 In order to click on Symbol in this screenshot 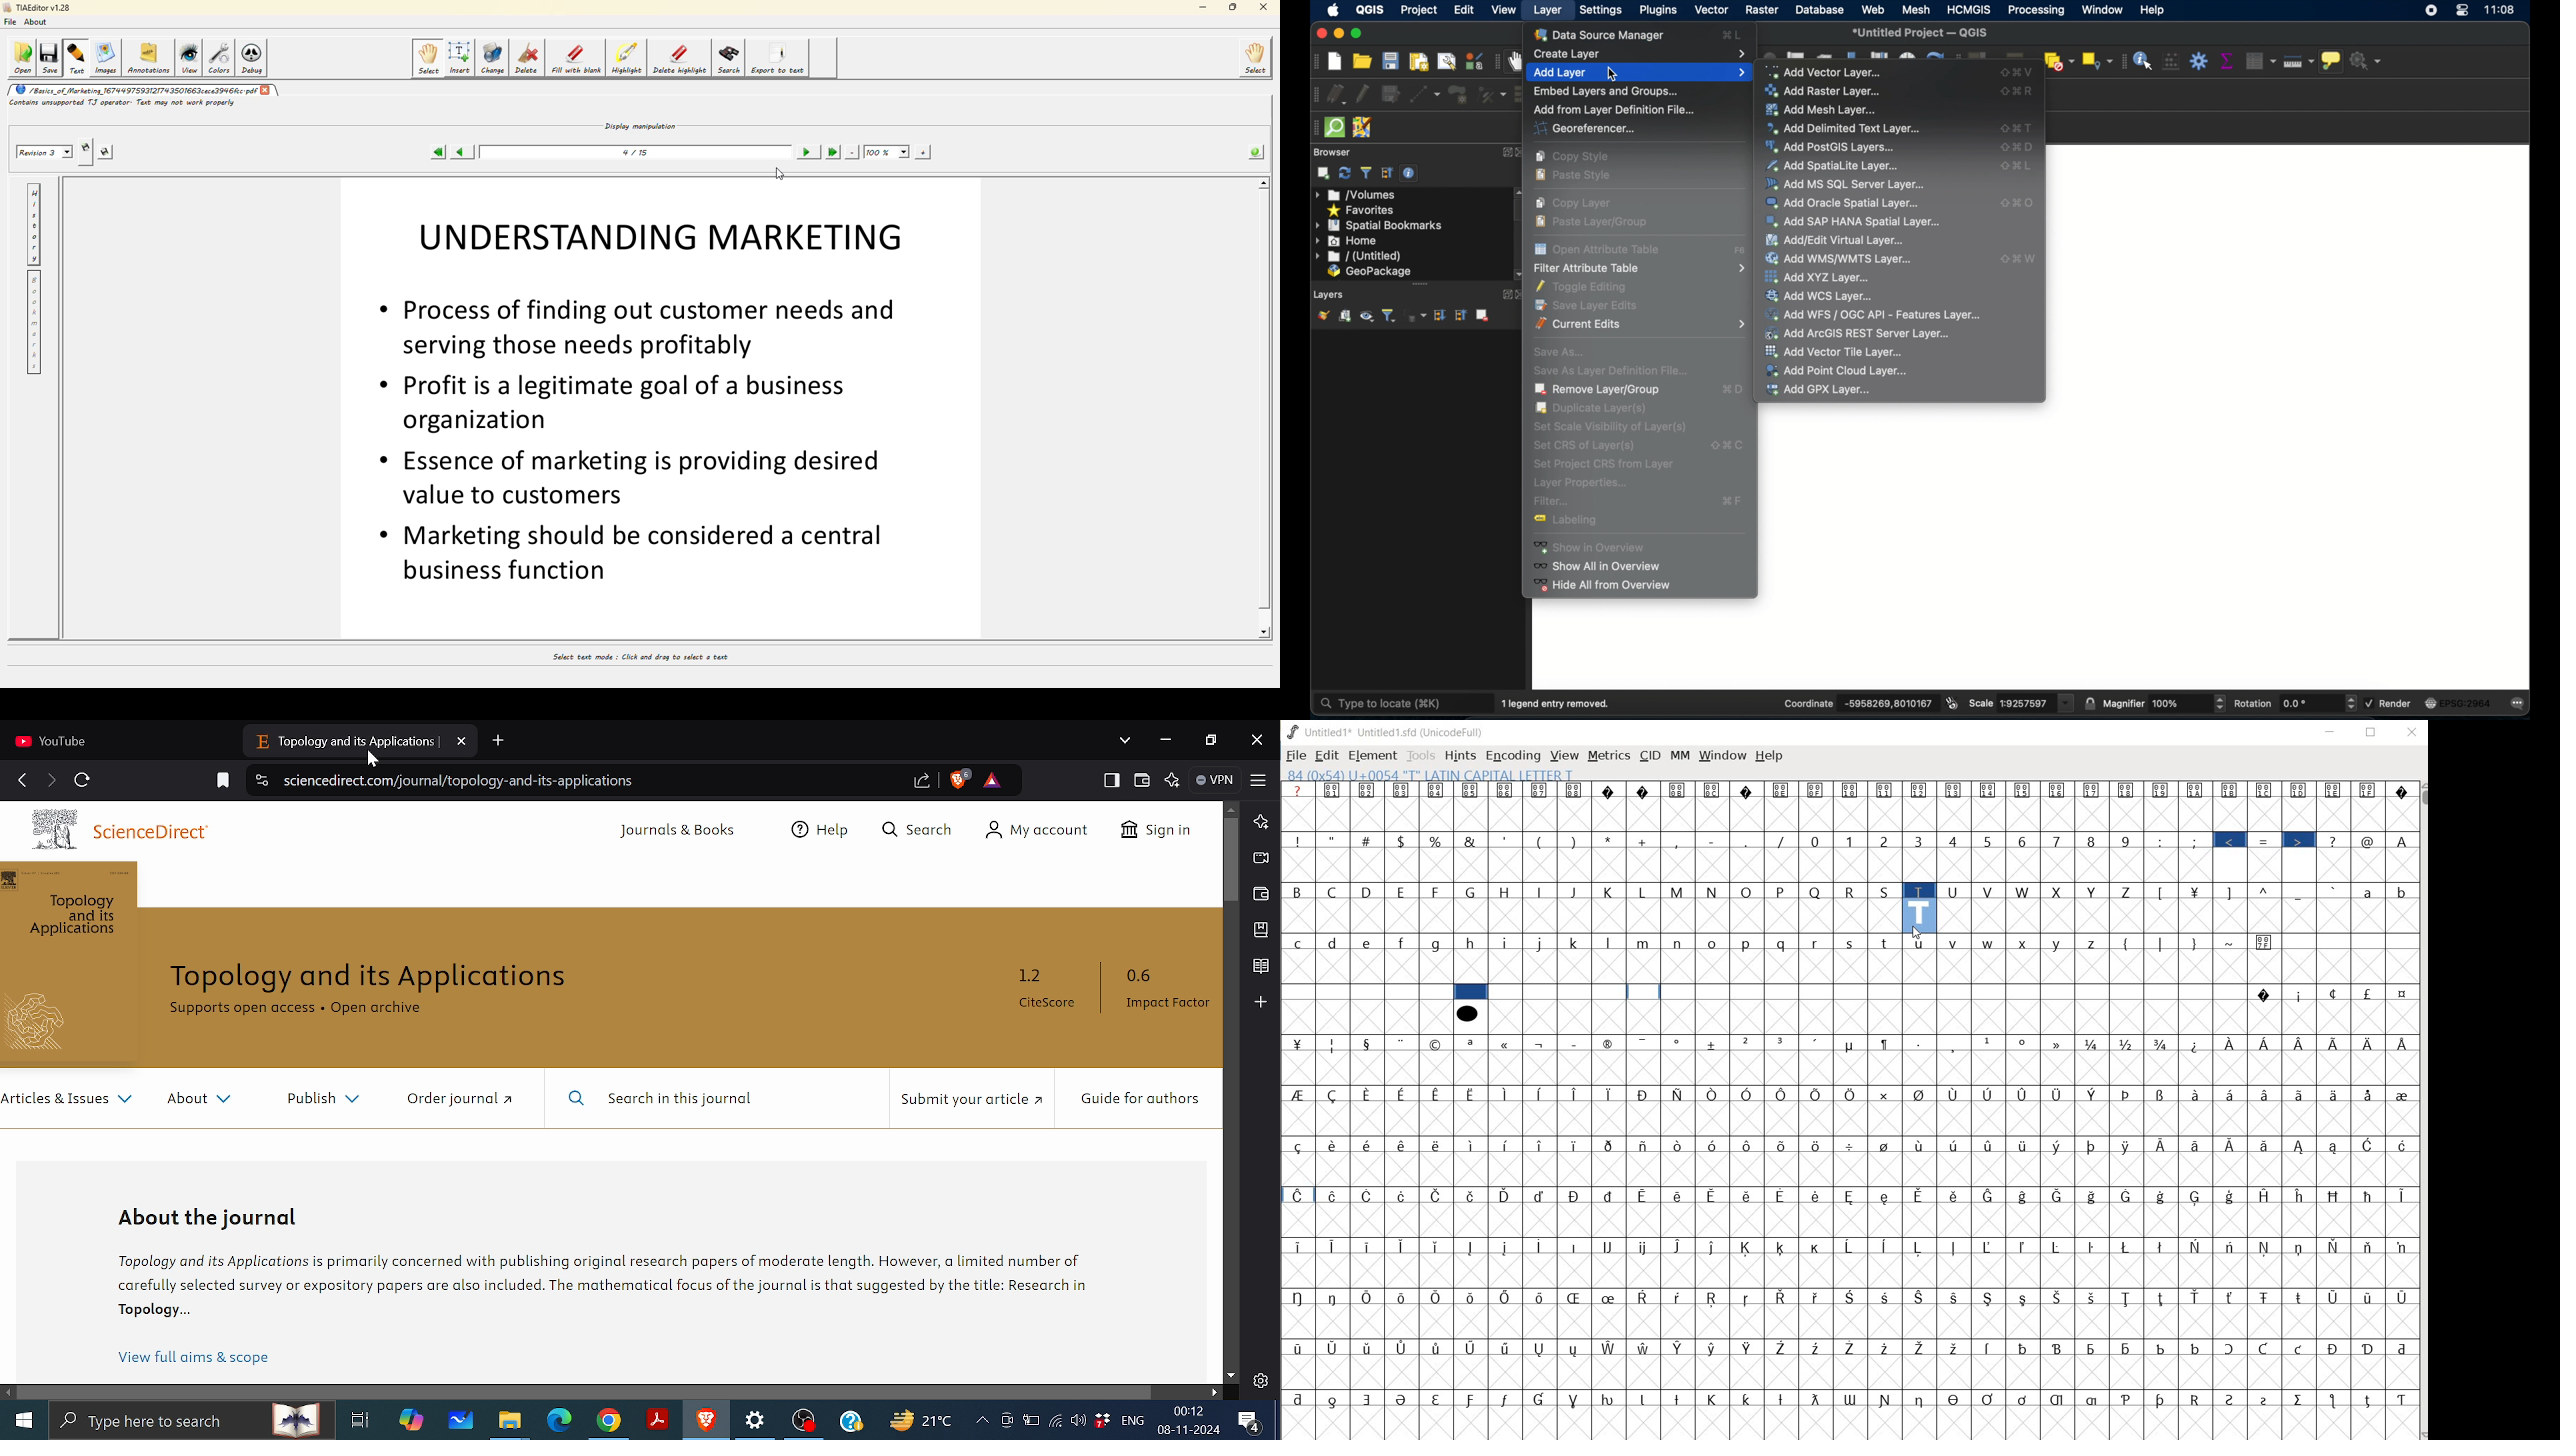, I will do `click(2059, 1246)`.